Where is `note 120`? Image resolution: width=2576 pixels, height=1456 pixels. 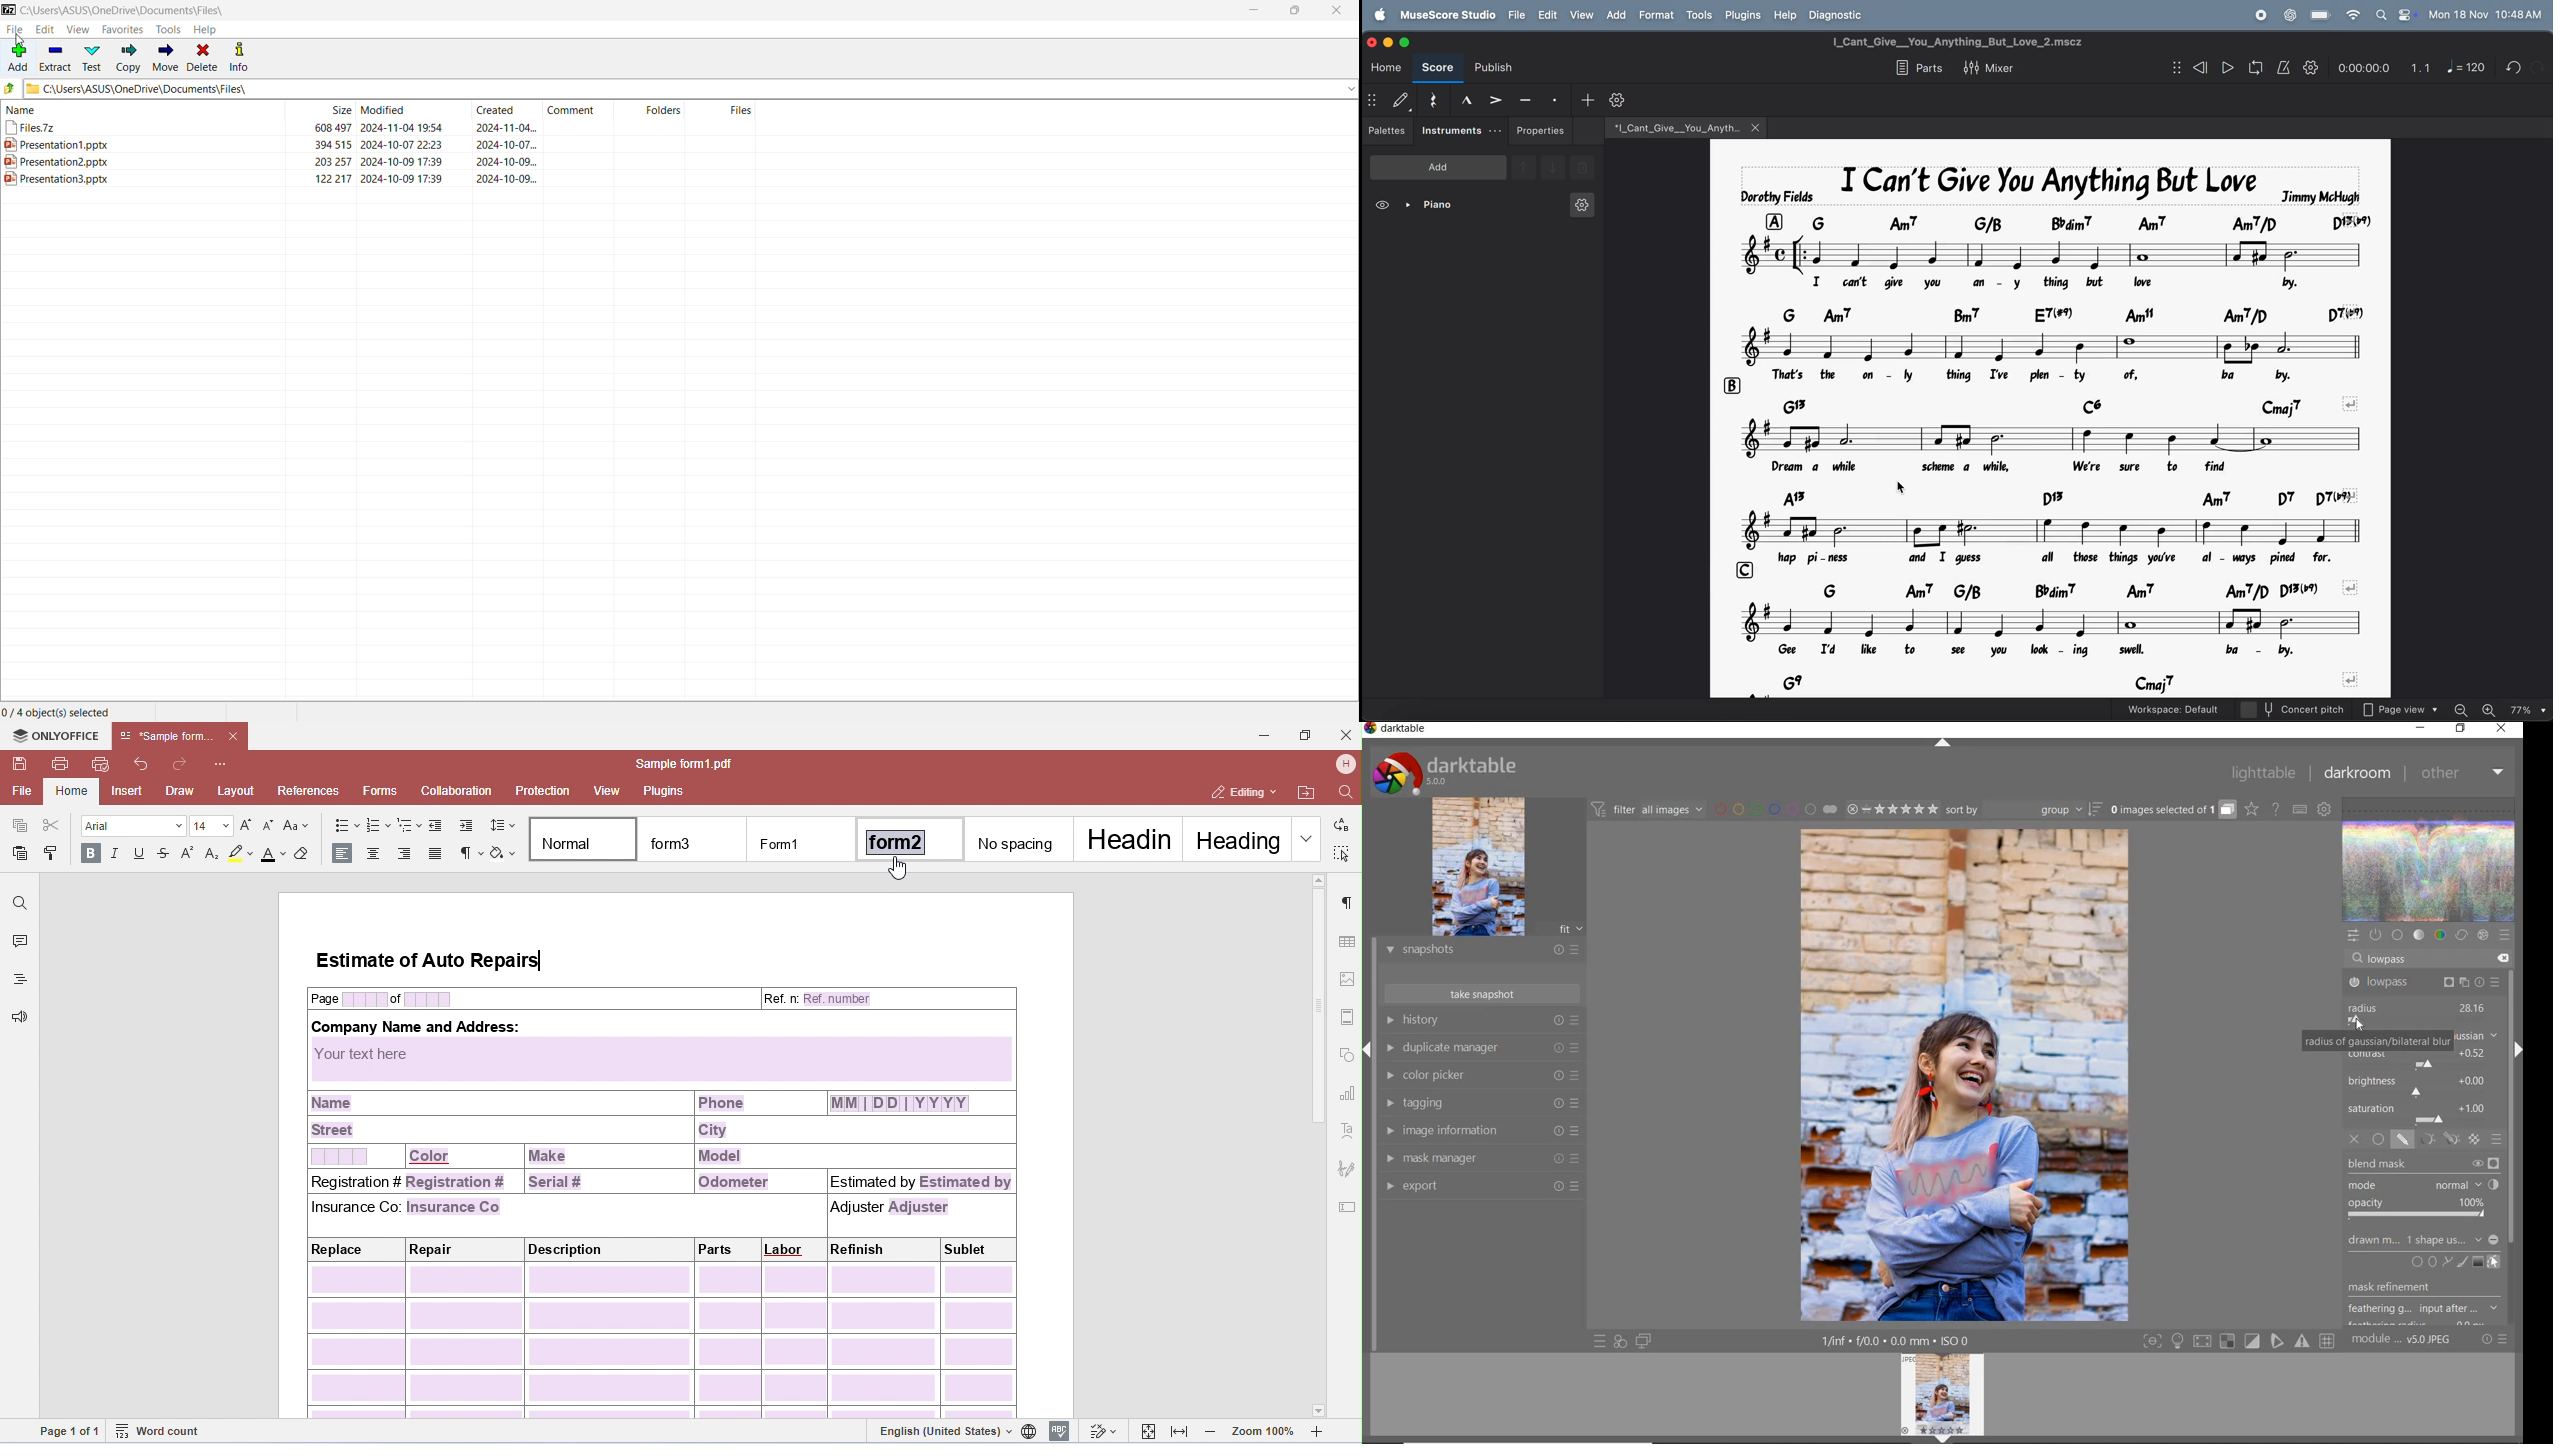
note 120 is located at coordinates (2467, 67).